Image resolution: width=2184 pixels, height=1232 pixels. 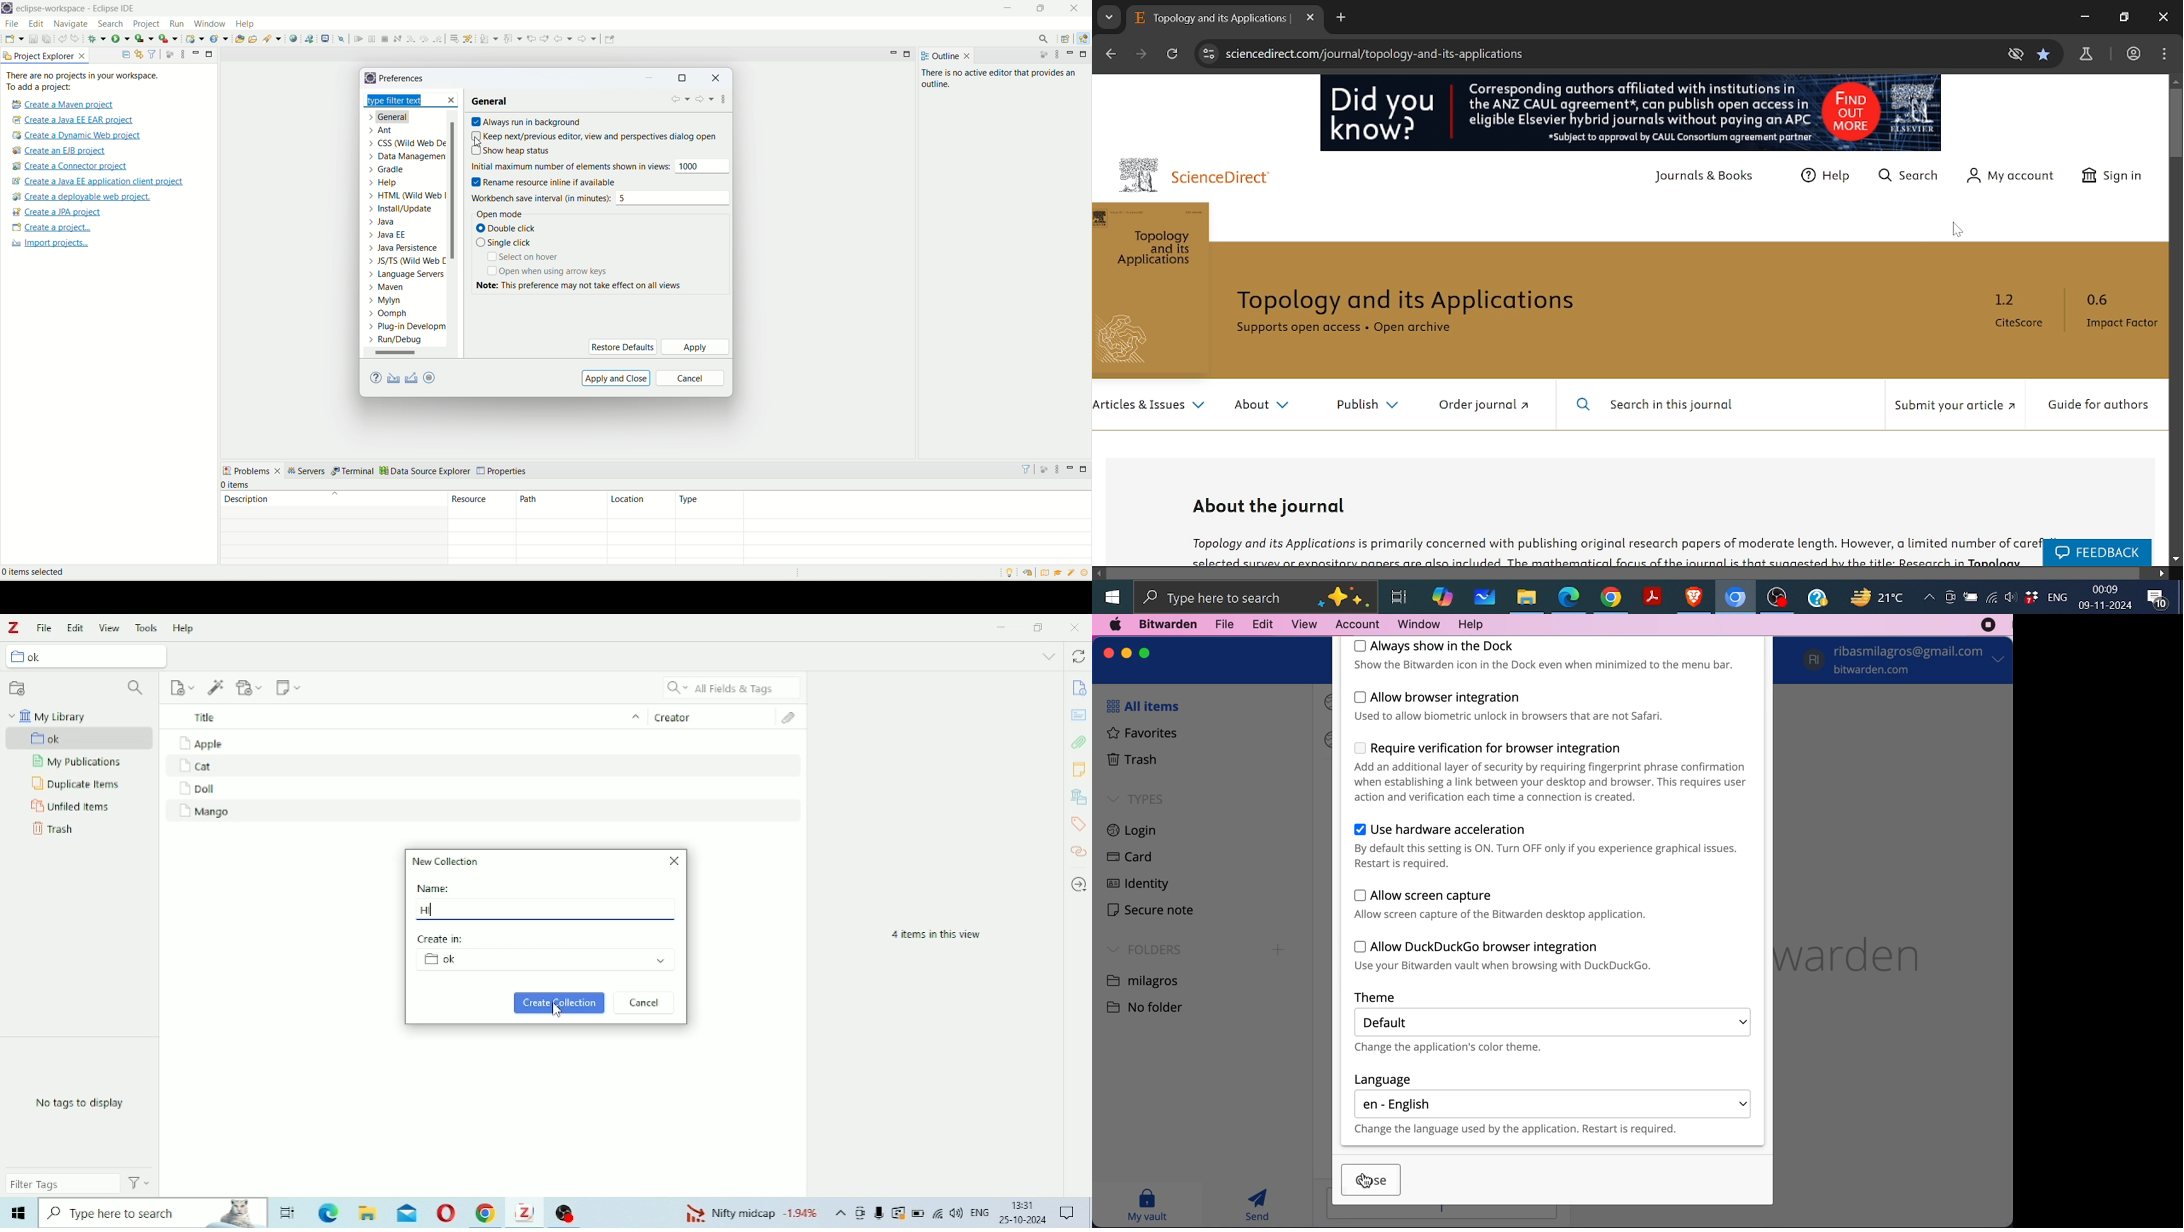 What do you see at coordinates (397, 38) in the screenshot?
I see `disconnect` at bounding box center [397, 38].